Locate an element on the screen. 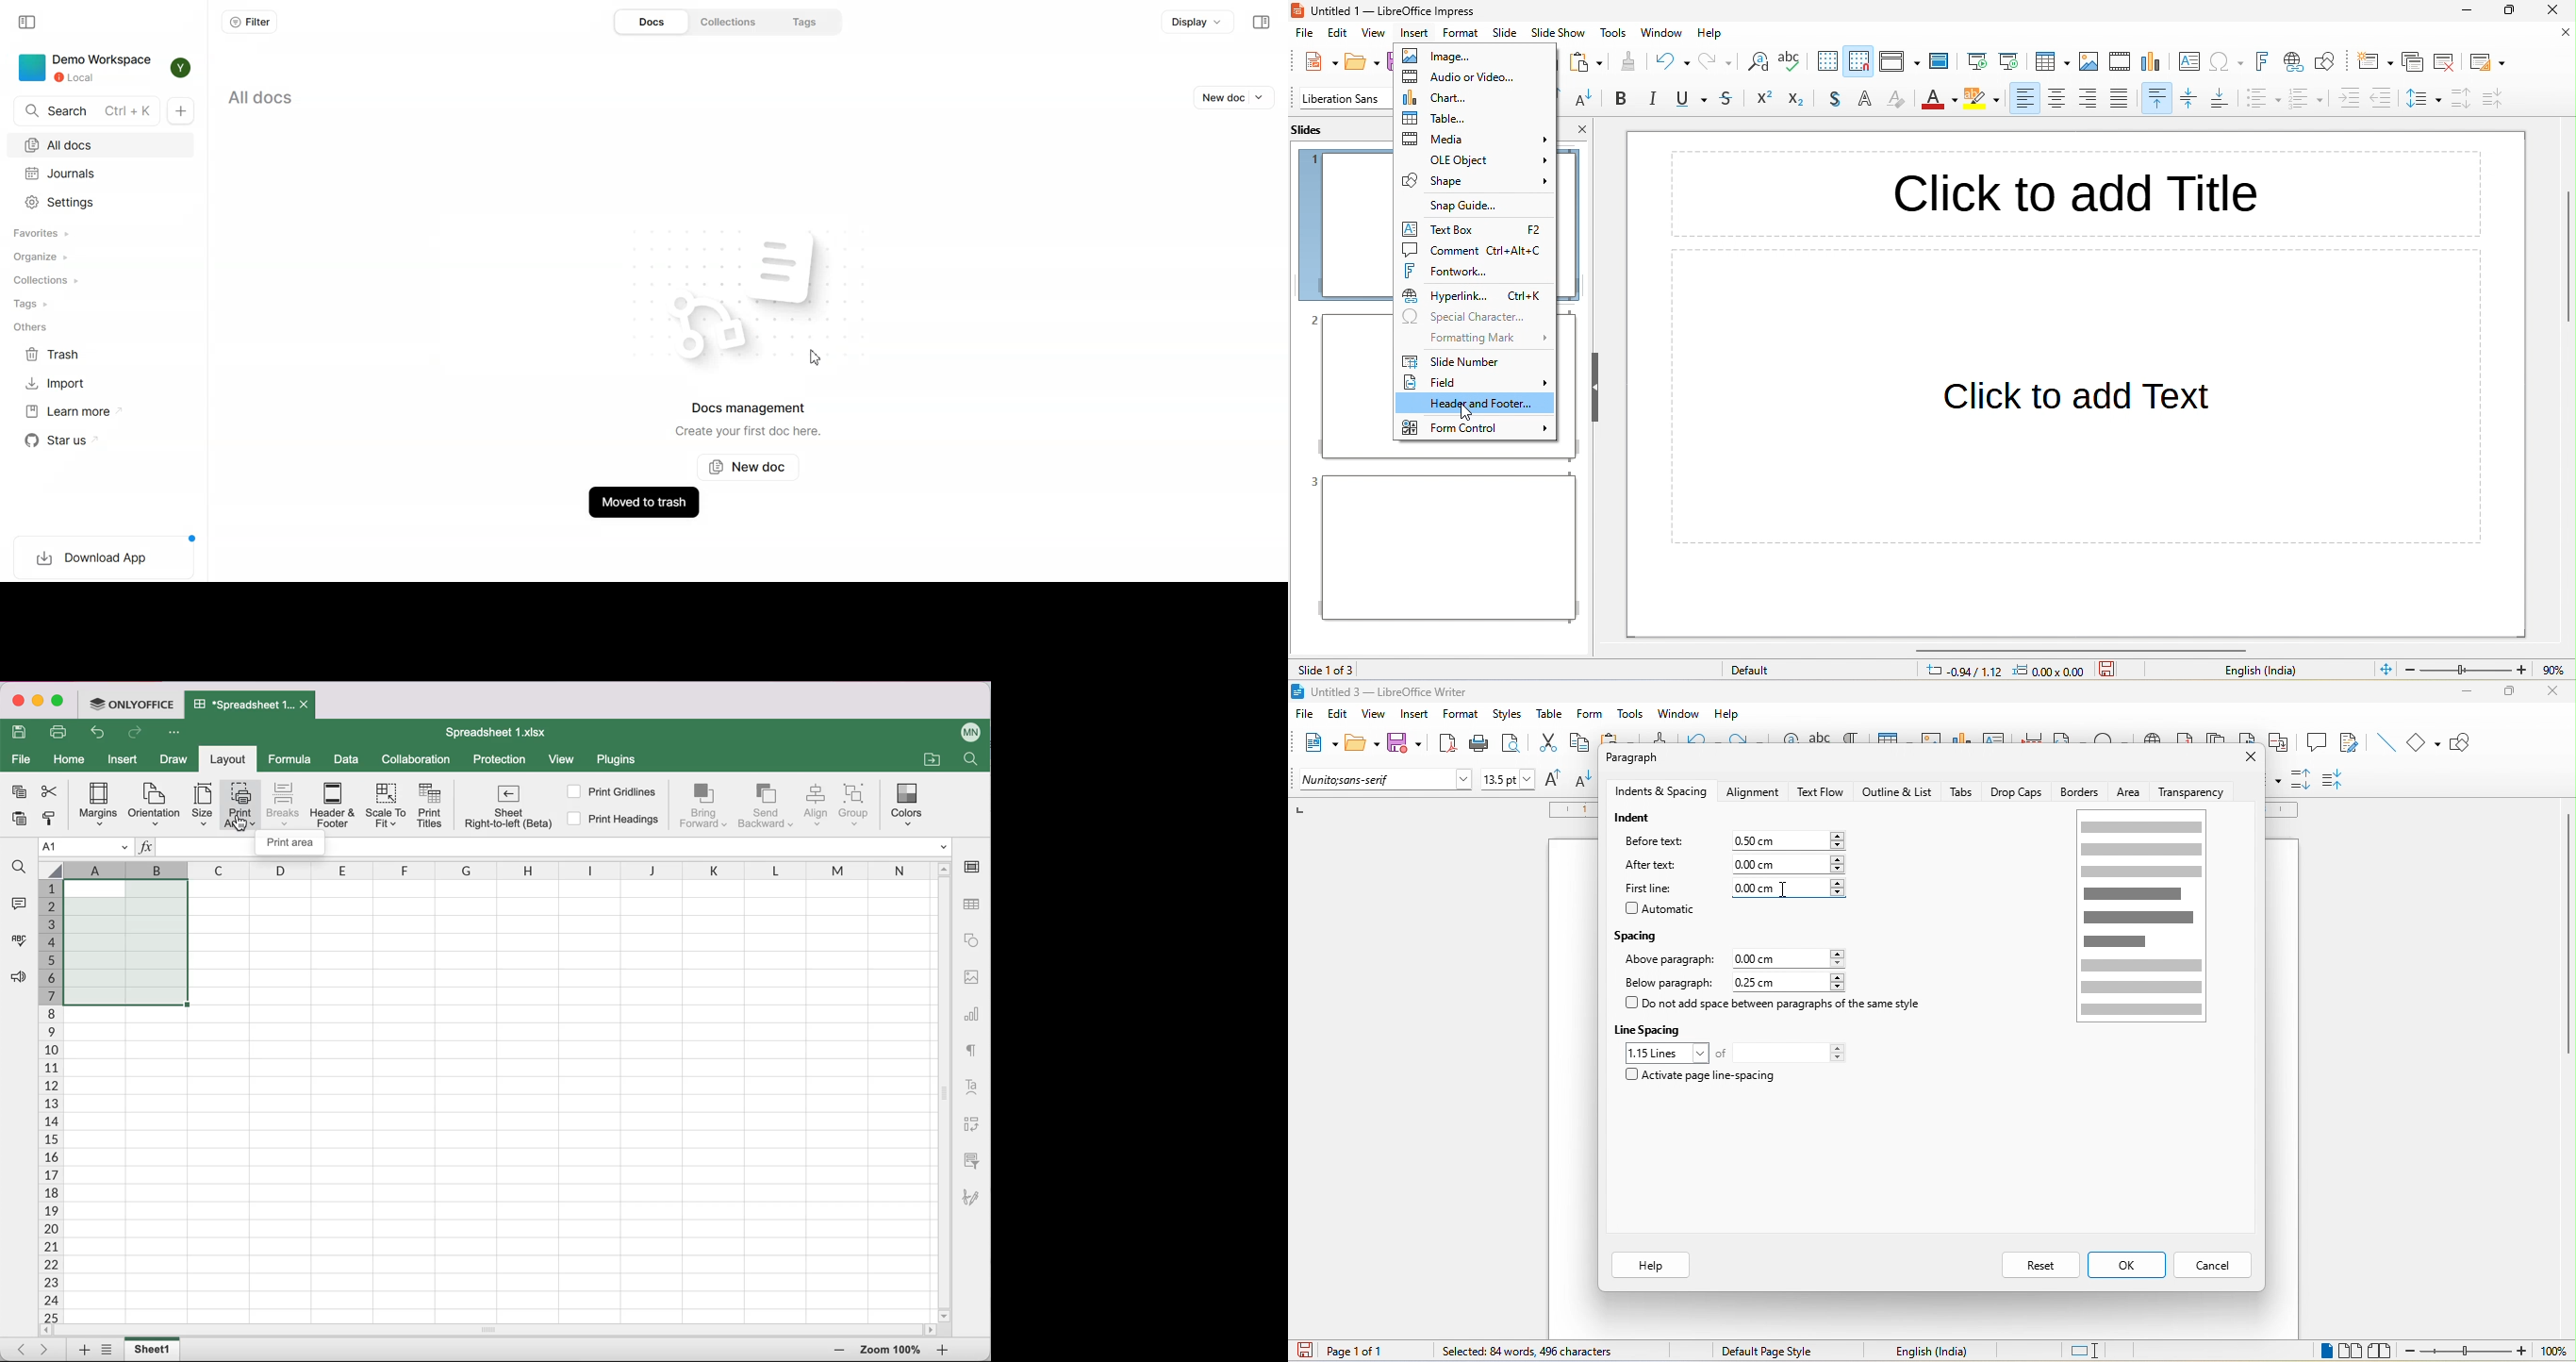  slide show is located at coordinates (1559, 33).